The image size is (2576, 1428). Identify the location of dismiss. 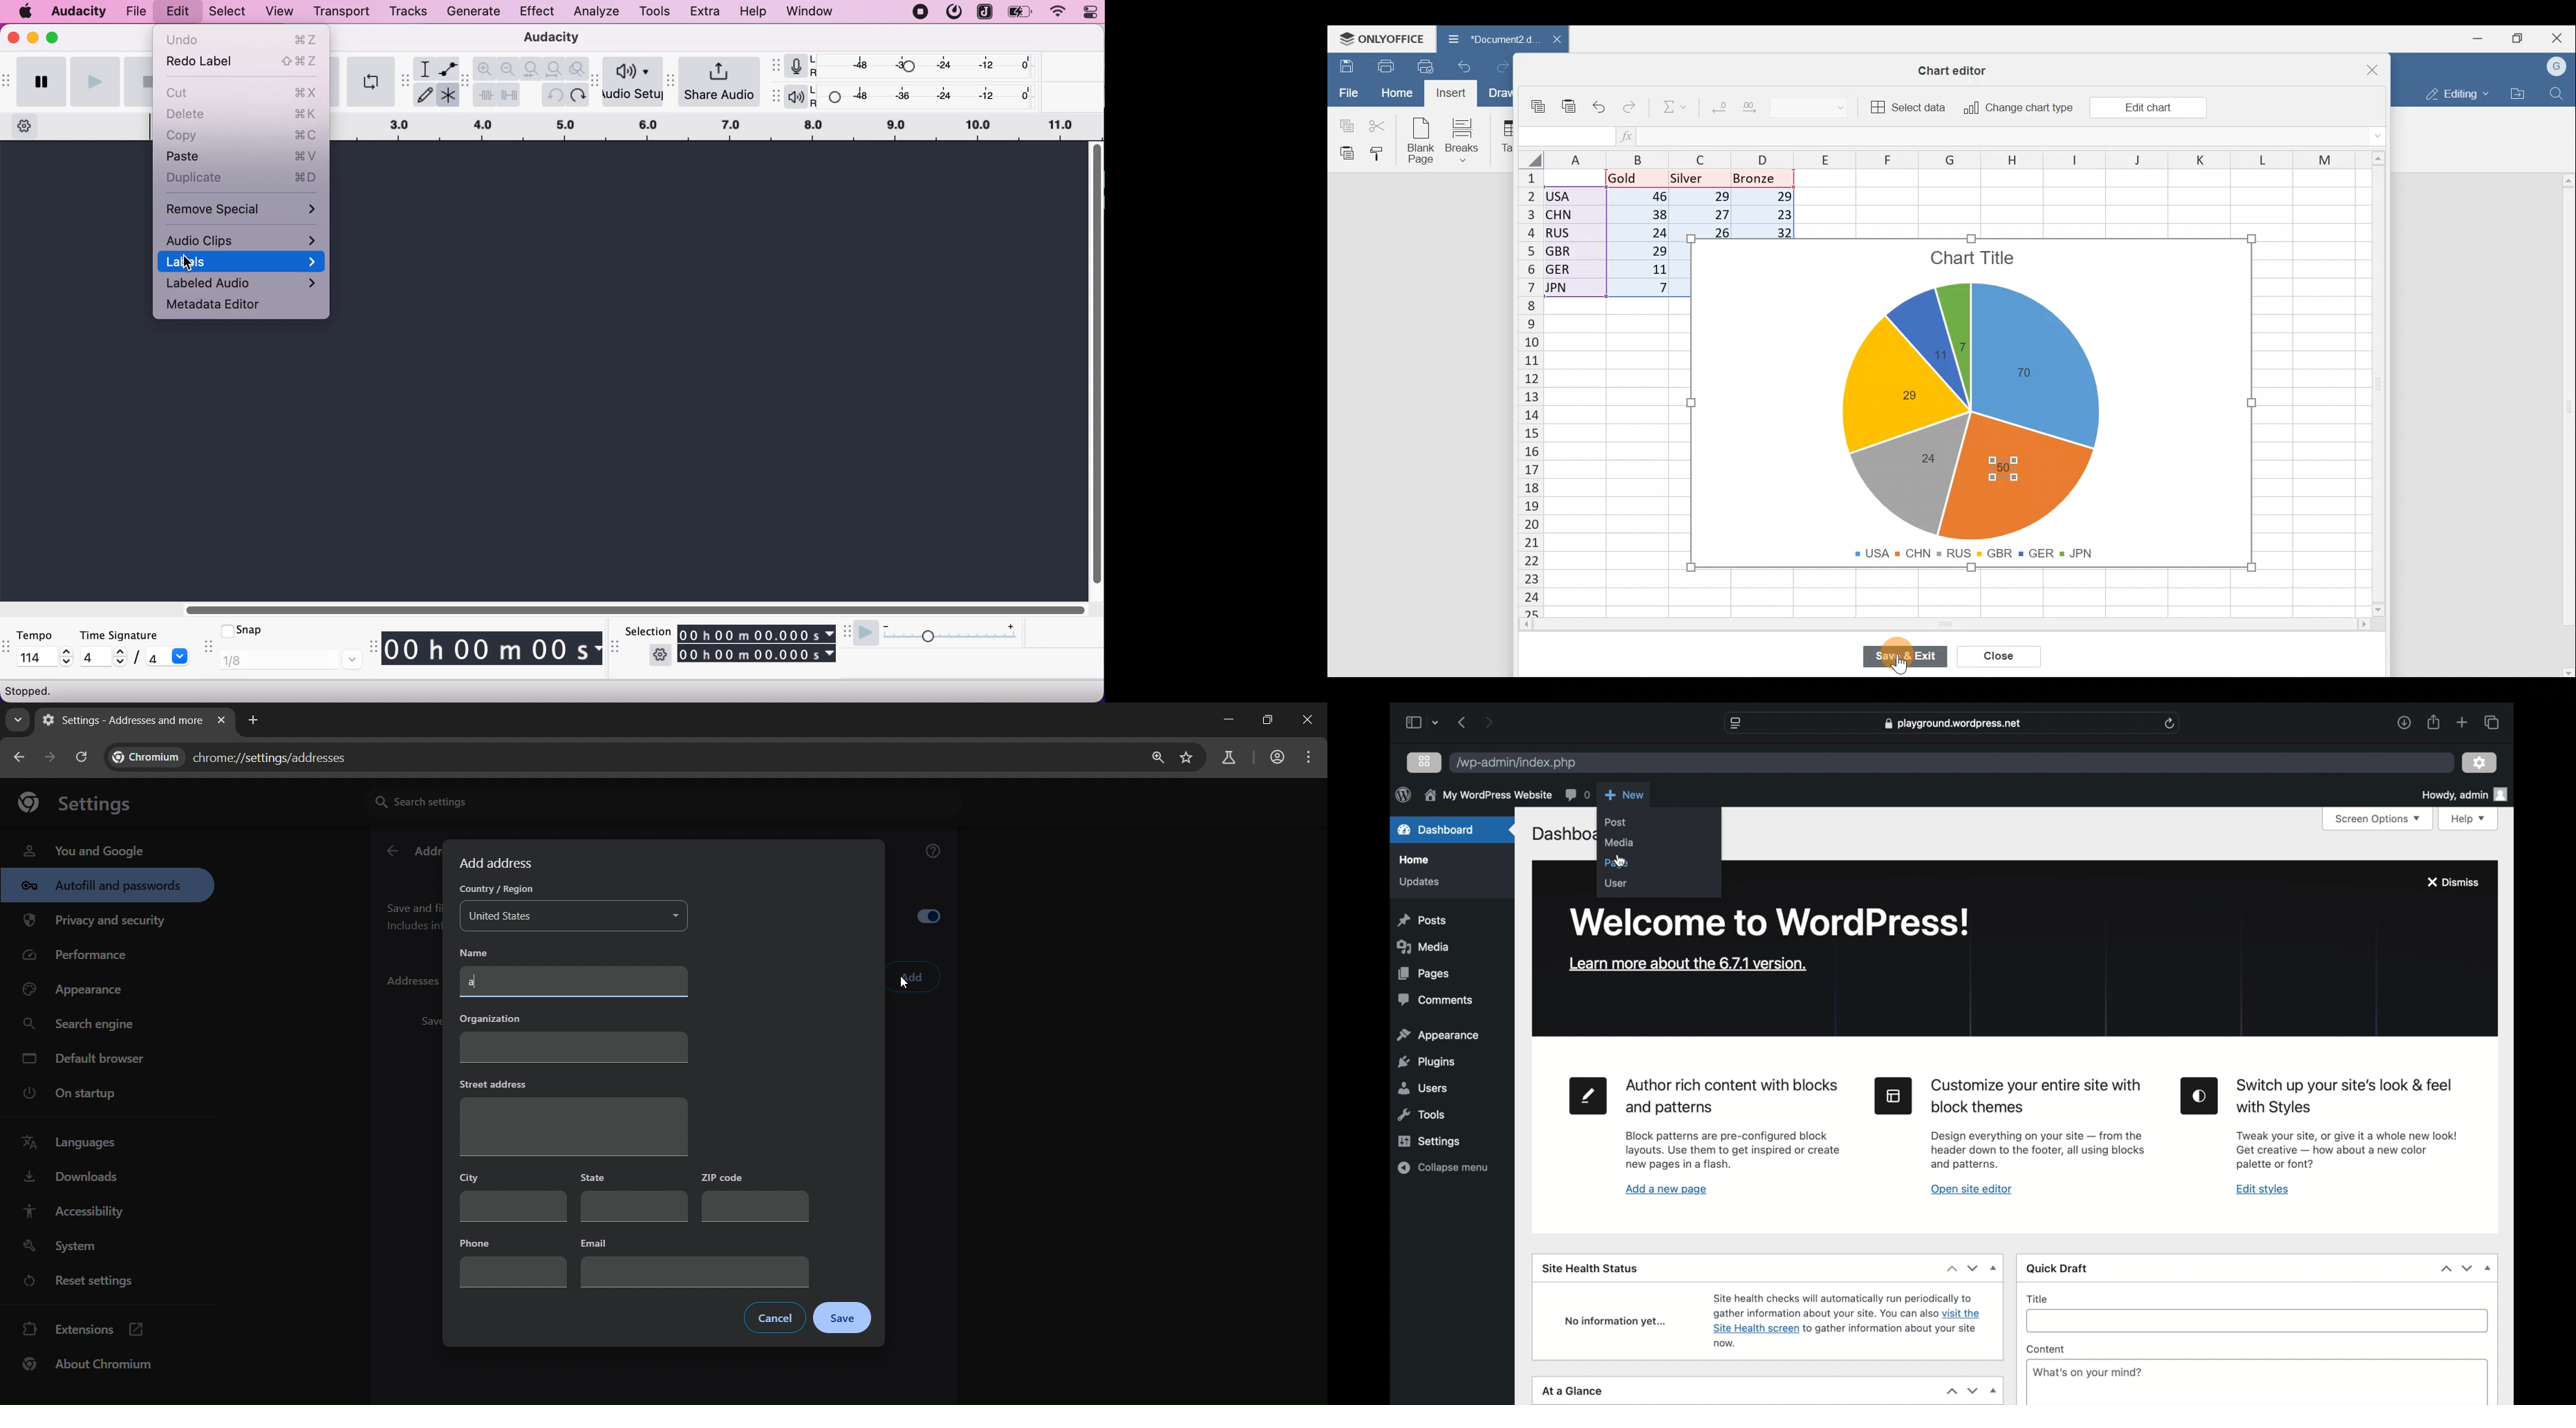
(2453, 882).